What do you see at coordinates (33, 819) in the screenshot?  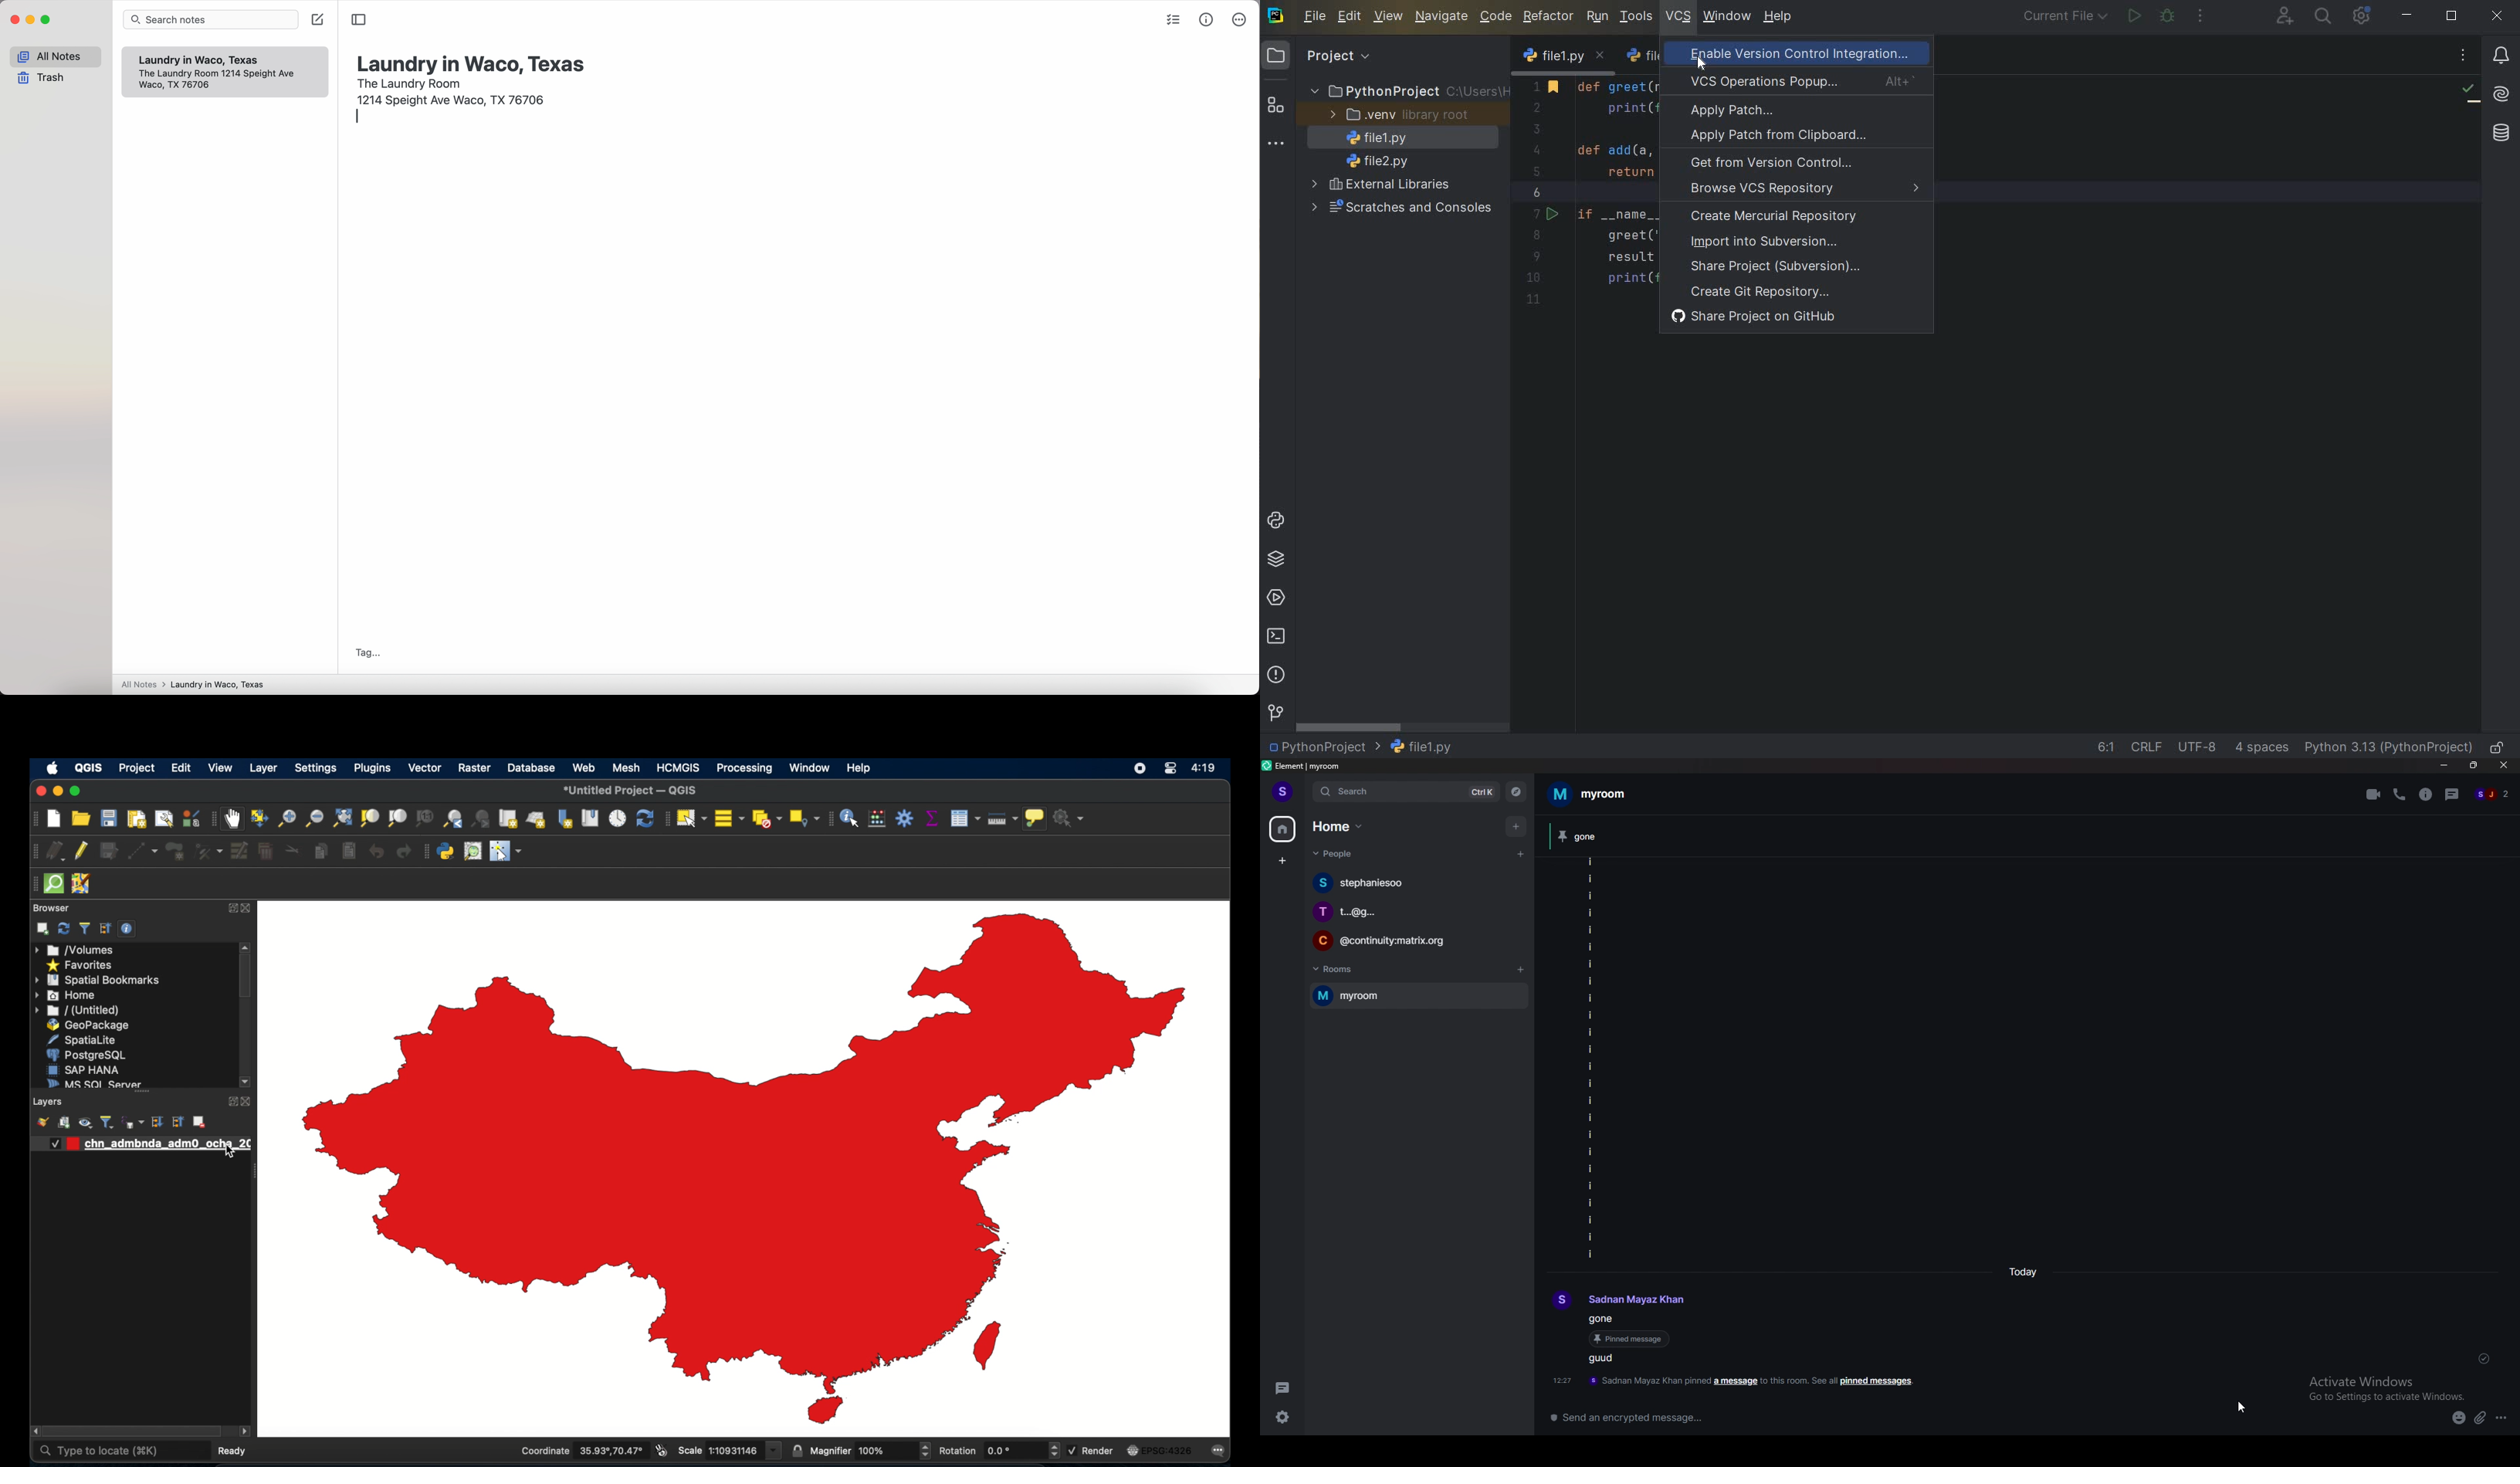 I see `project toolbar` at bounding box center [33, 819].